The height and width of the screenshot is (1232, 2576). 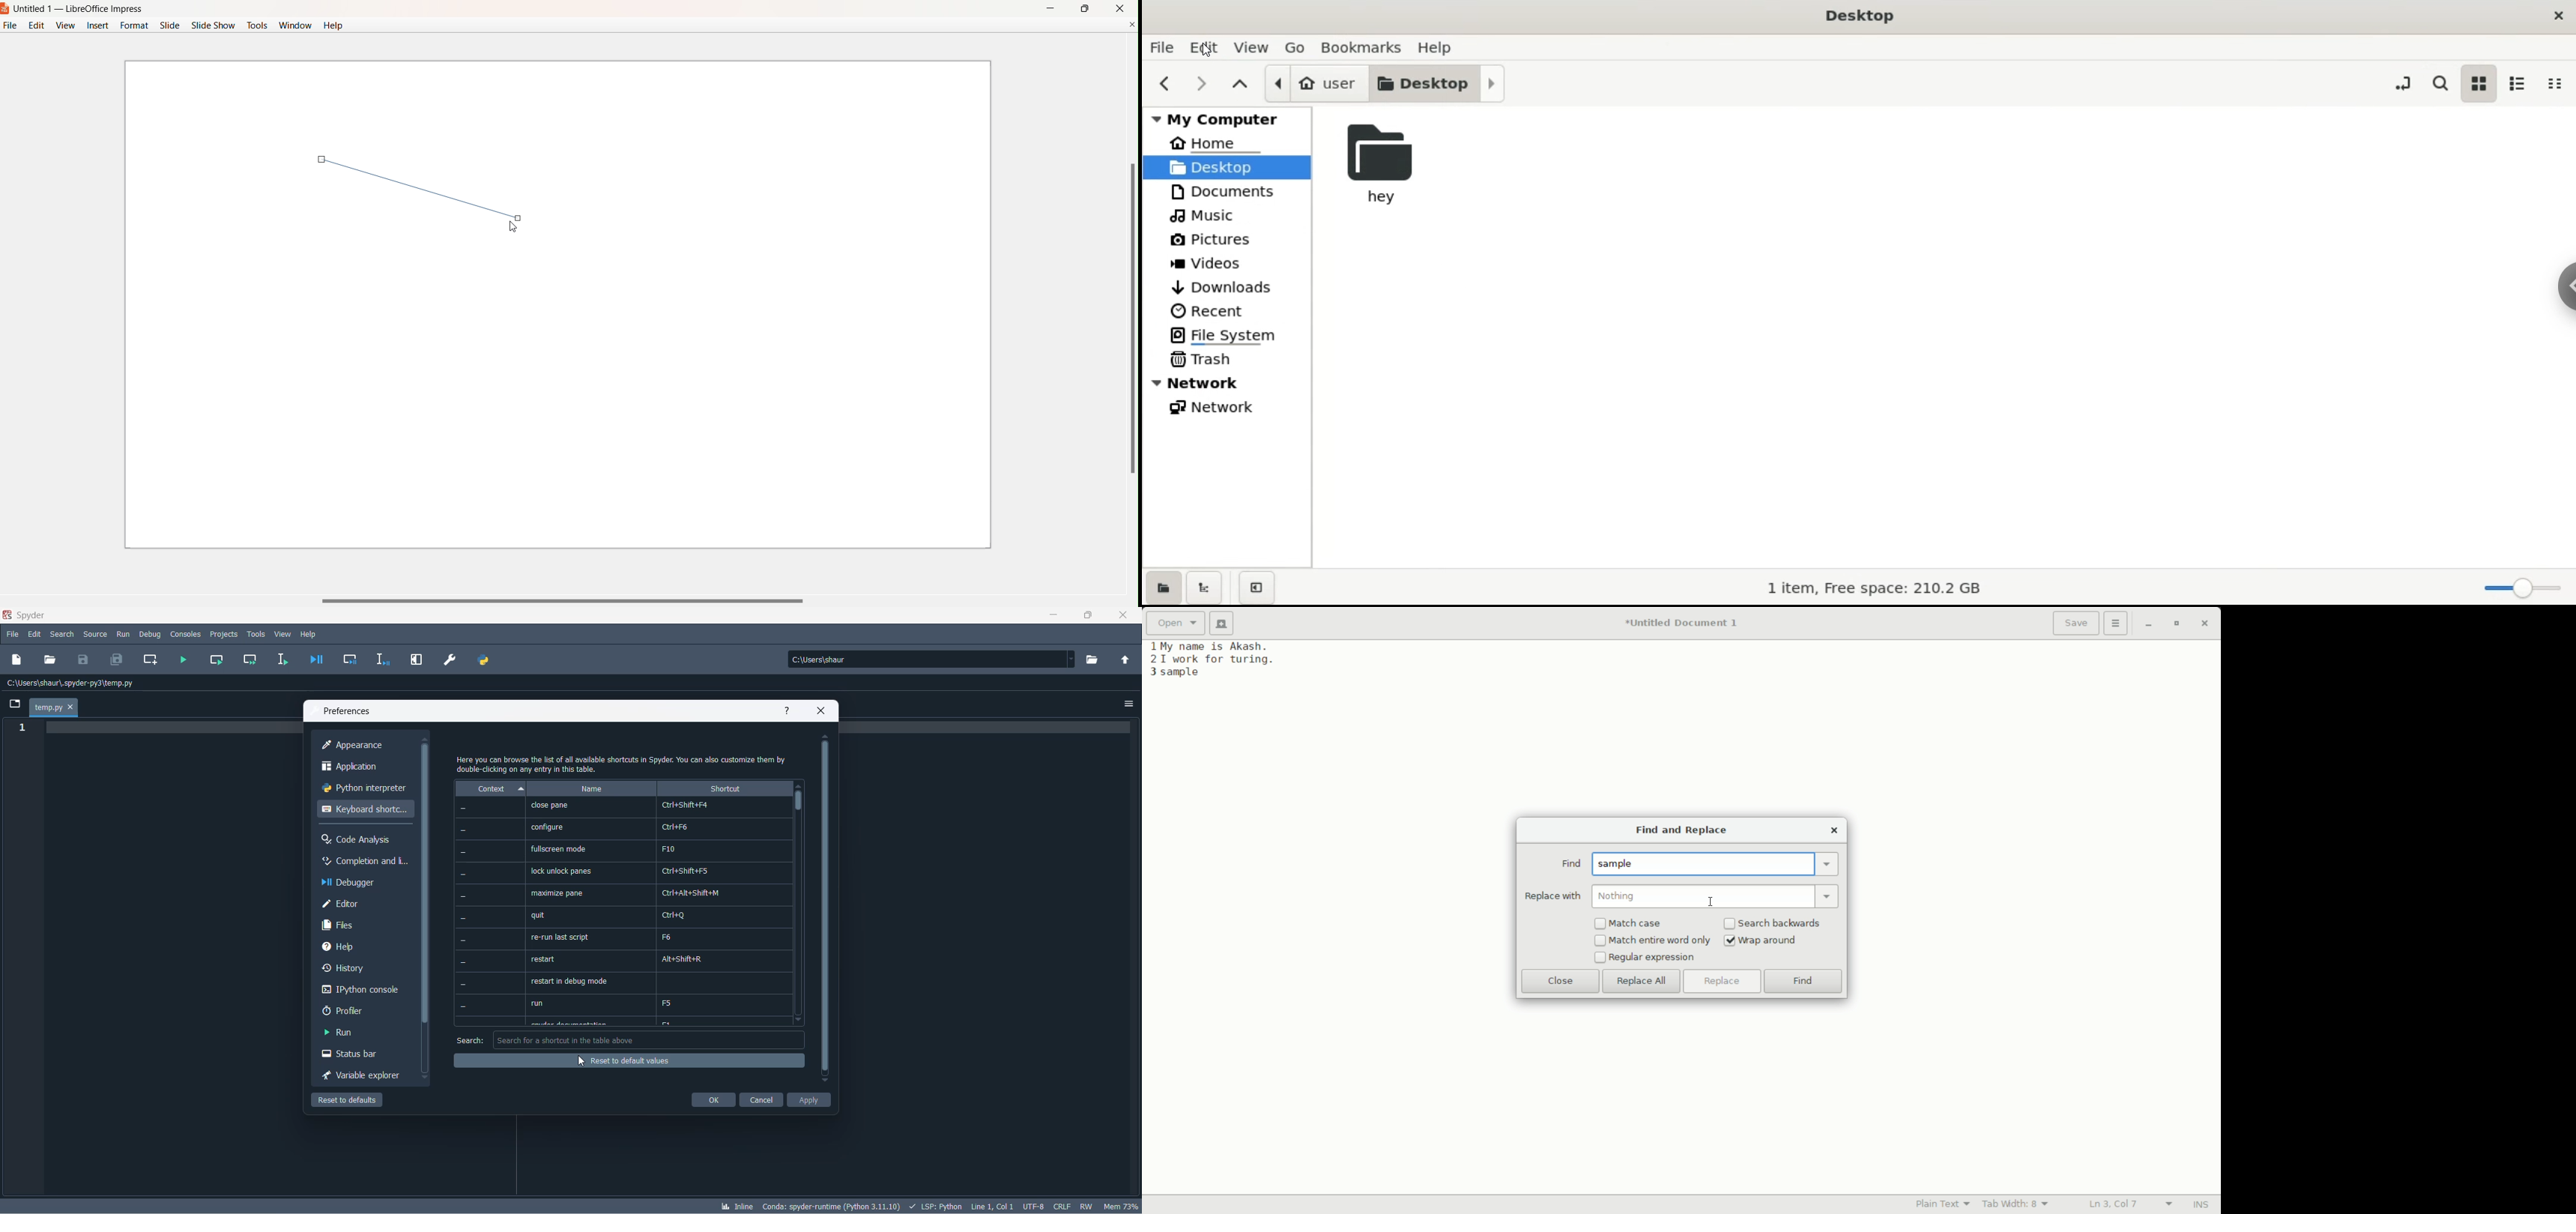 I want to click on name, so click(x=592, y=787).